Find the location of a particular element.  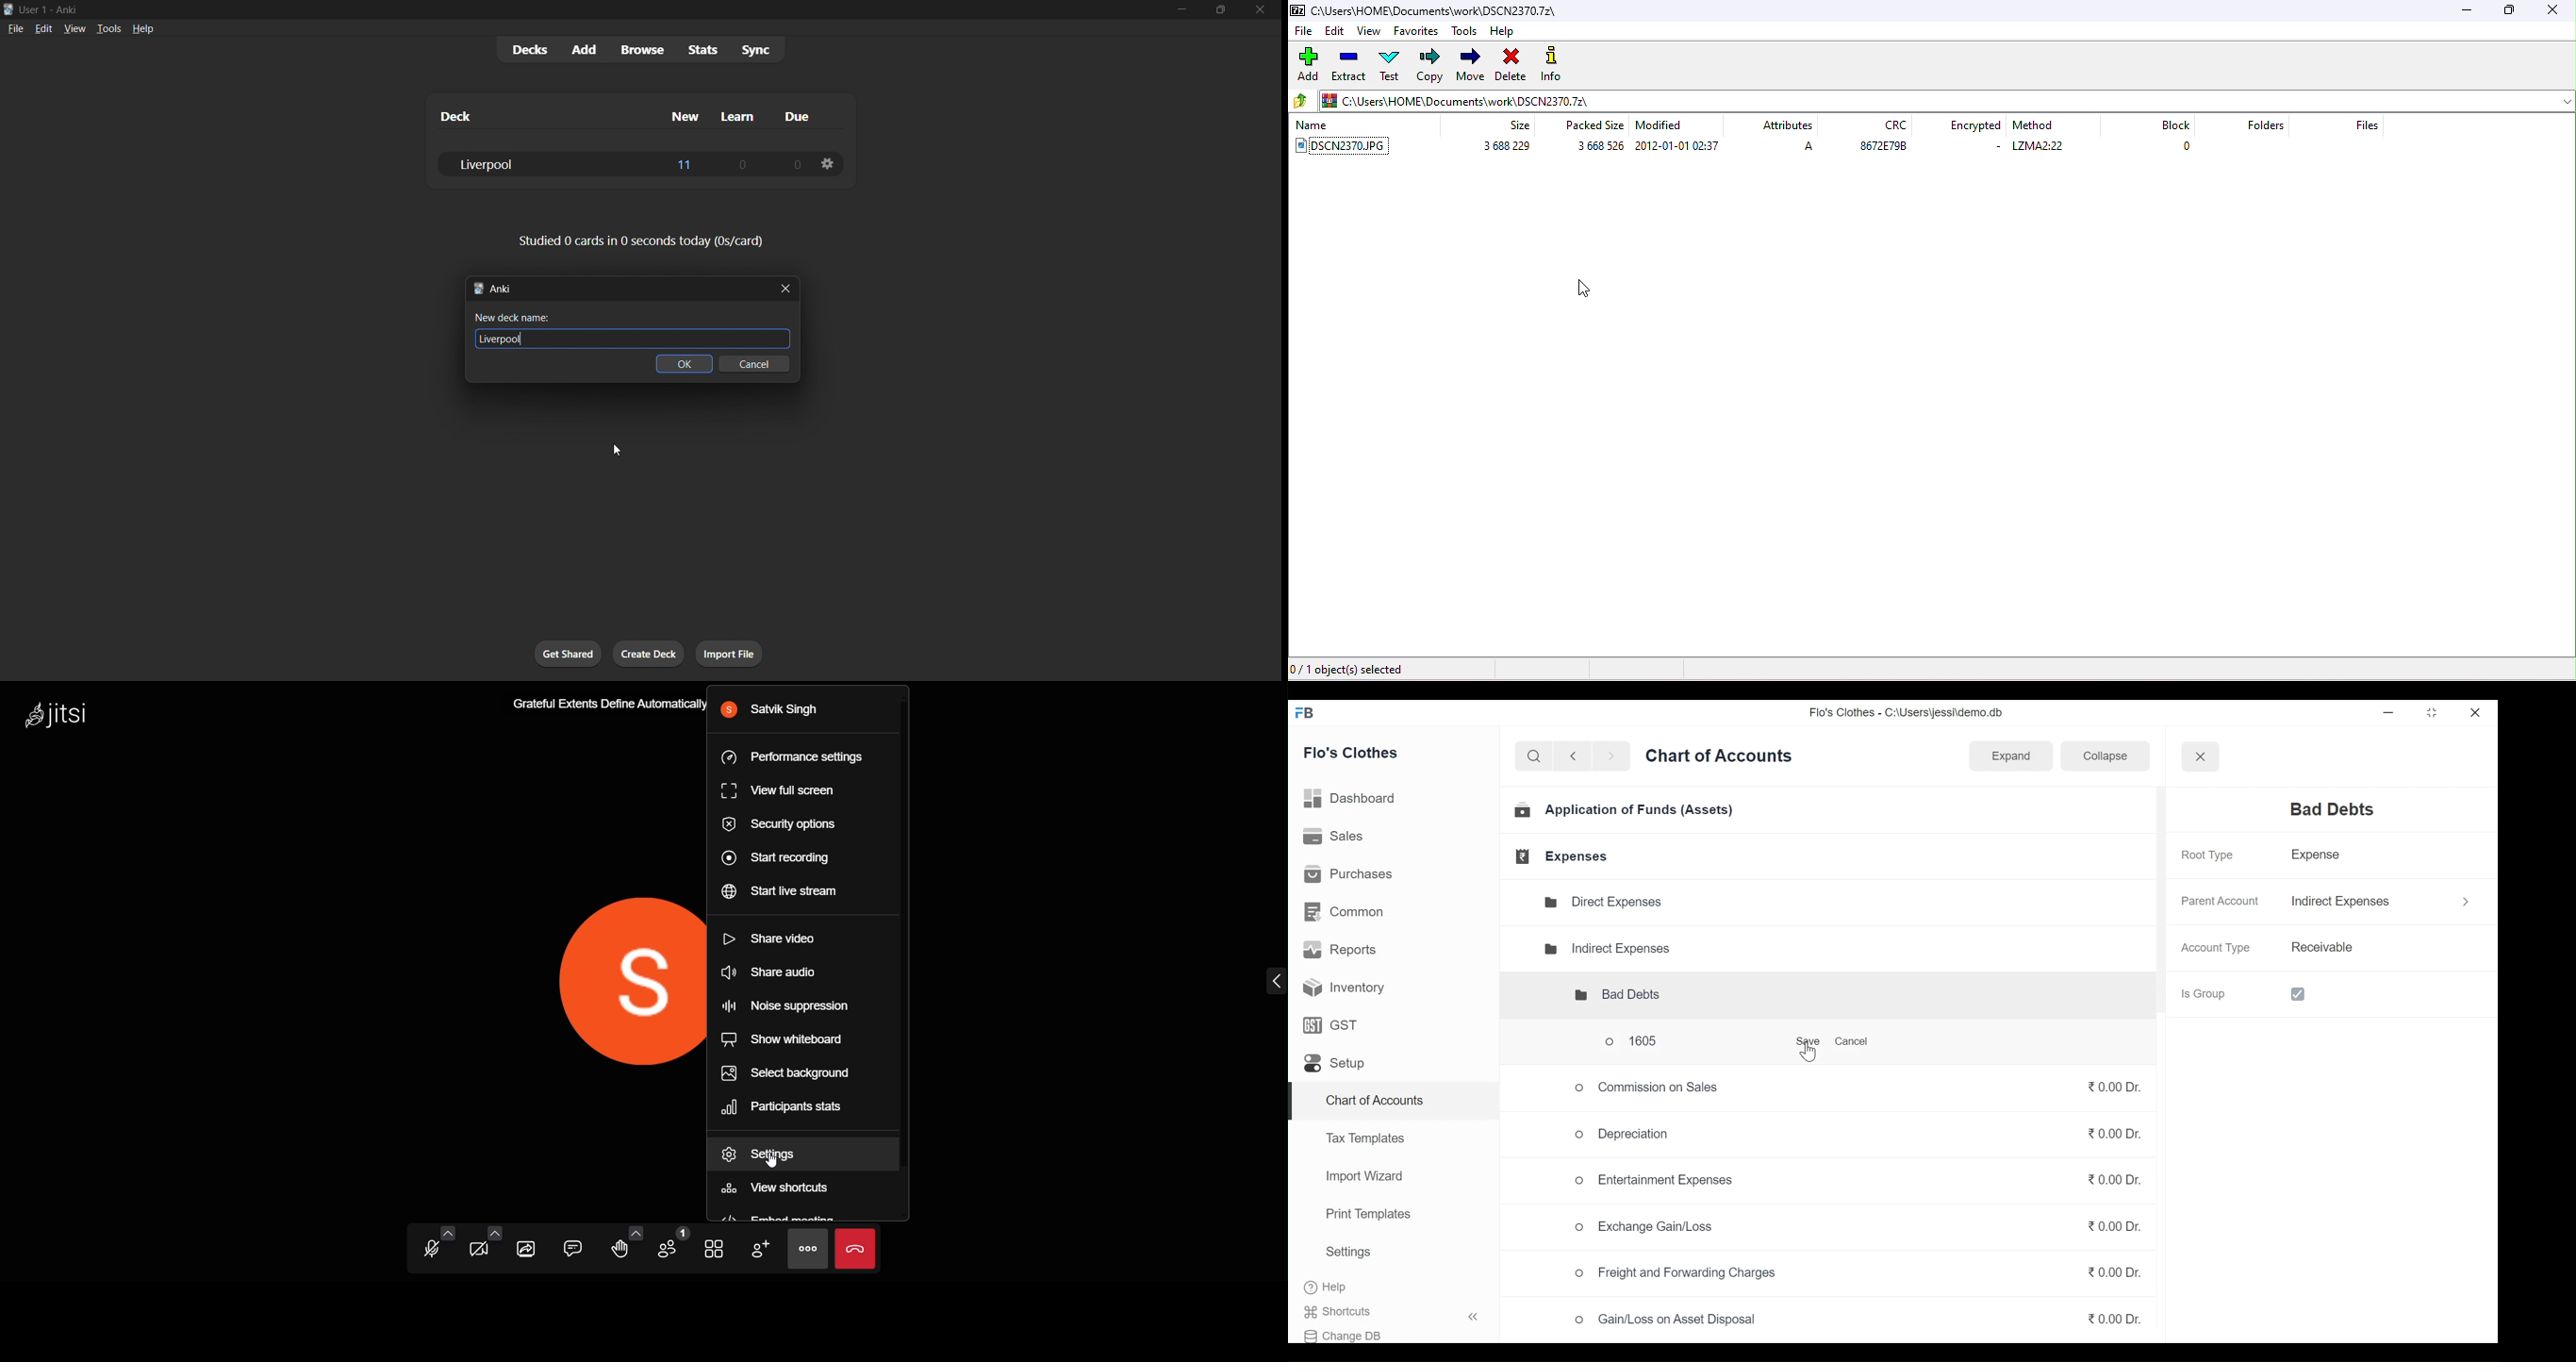

Indirect Expenses is located at coordinates (1607, 947).